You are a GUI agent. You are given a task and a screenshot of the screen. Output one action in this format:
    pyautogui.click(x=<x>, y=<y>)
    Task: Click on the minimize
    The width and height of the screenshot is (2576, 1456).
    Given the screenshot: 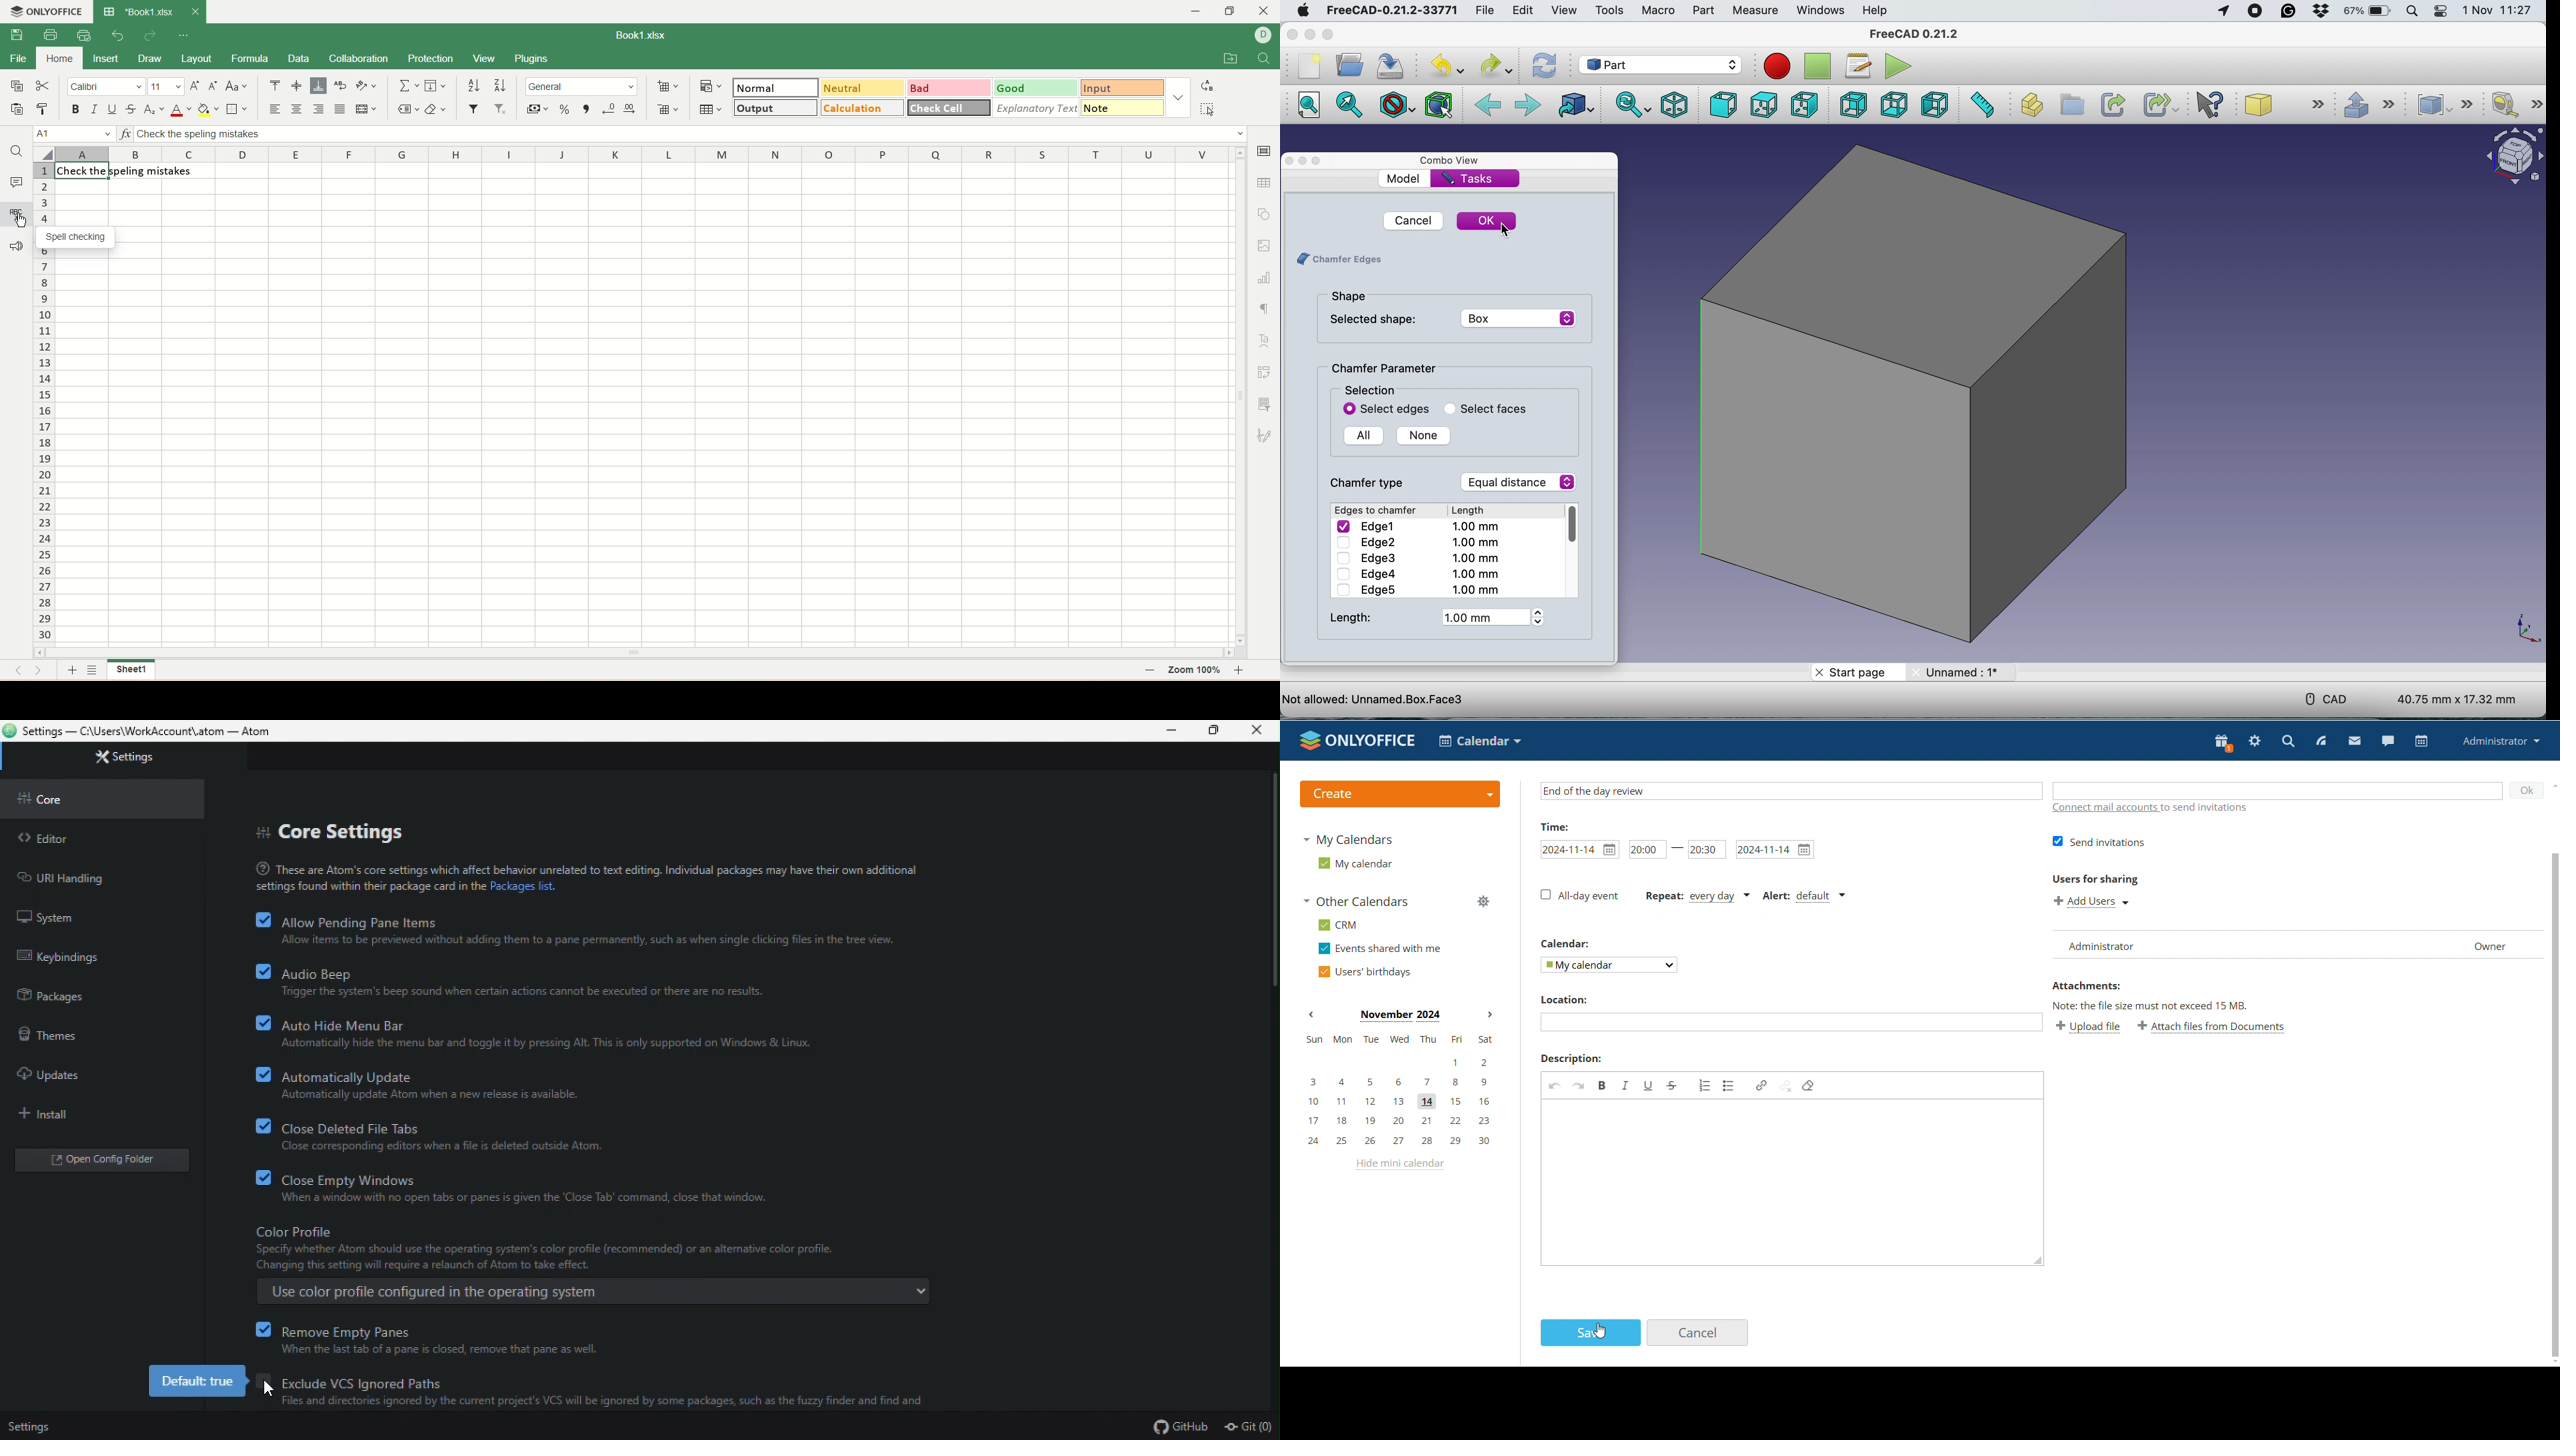 What is the action you would take?
    pyautogui.click(x=1199, y=11)
    